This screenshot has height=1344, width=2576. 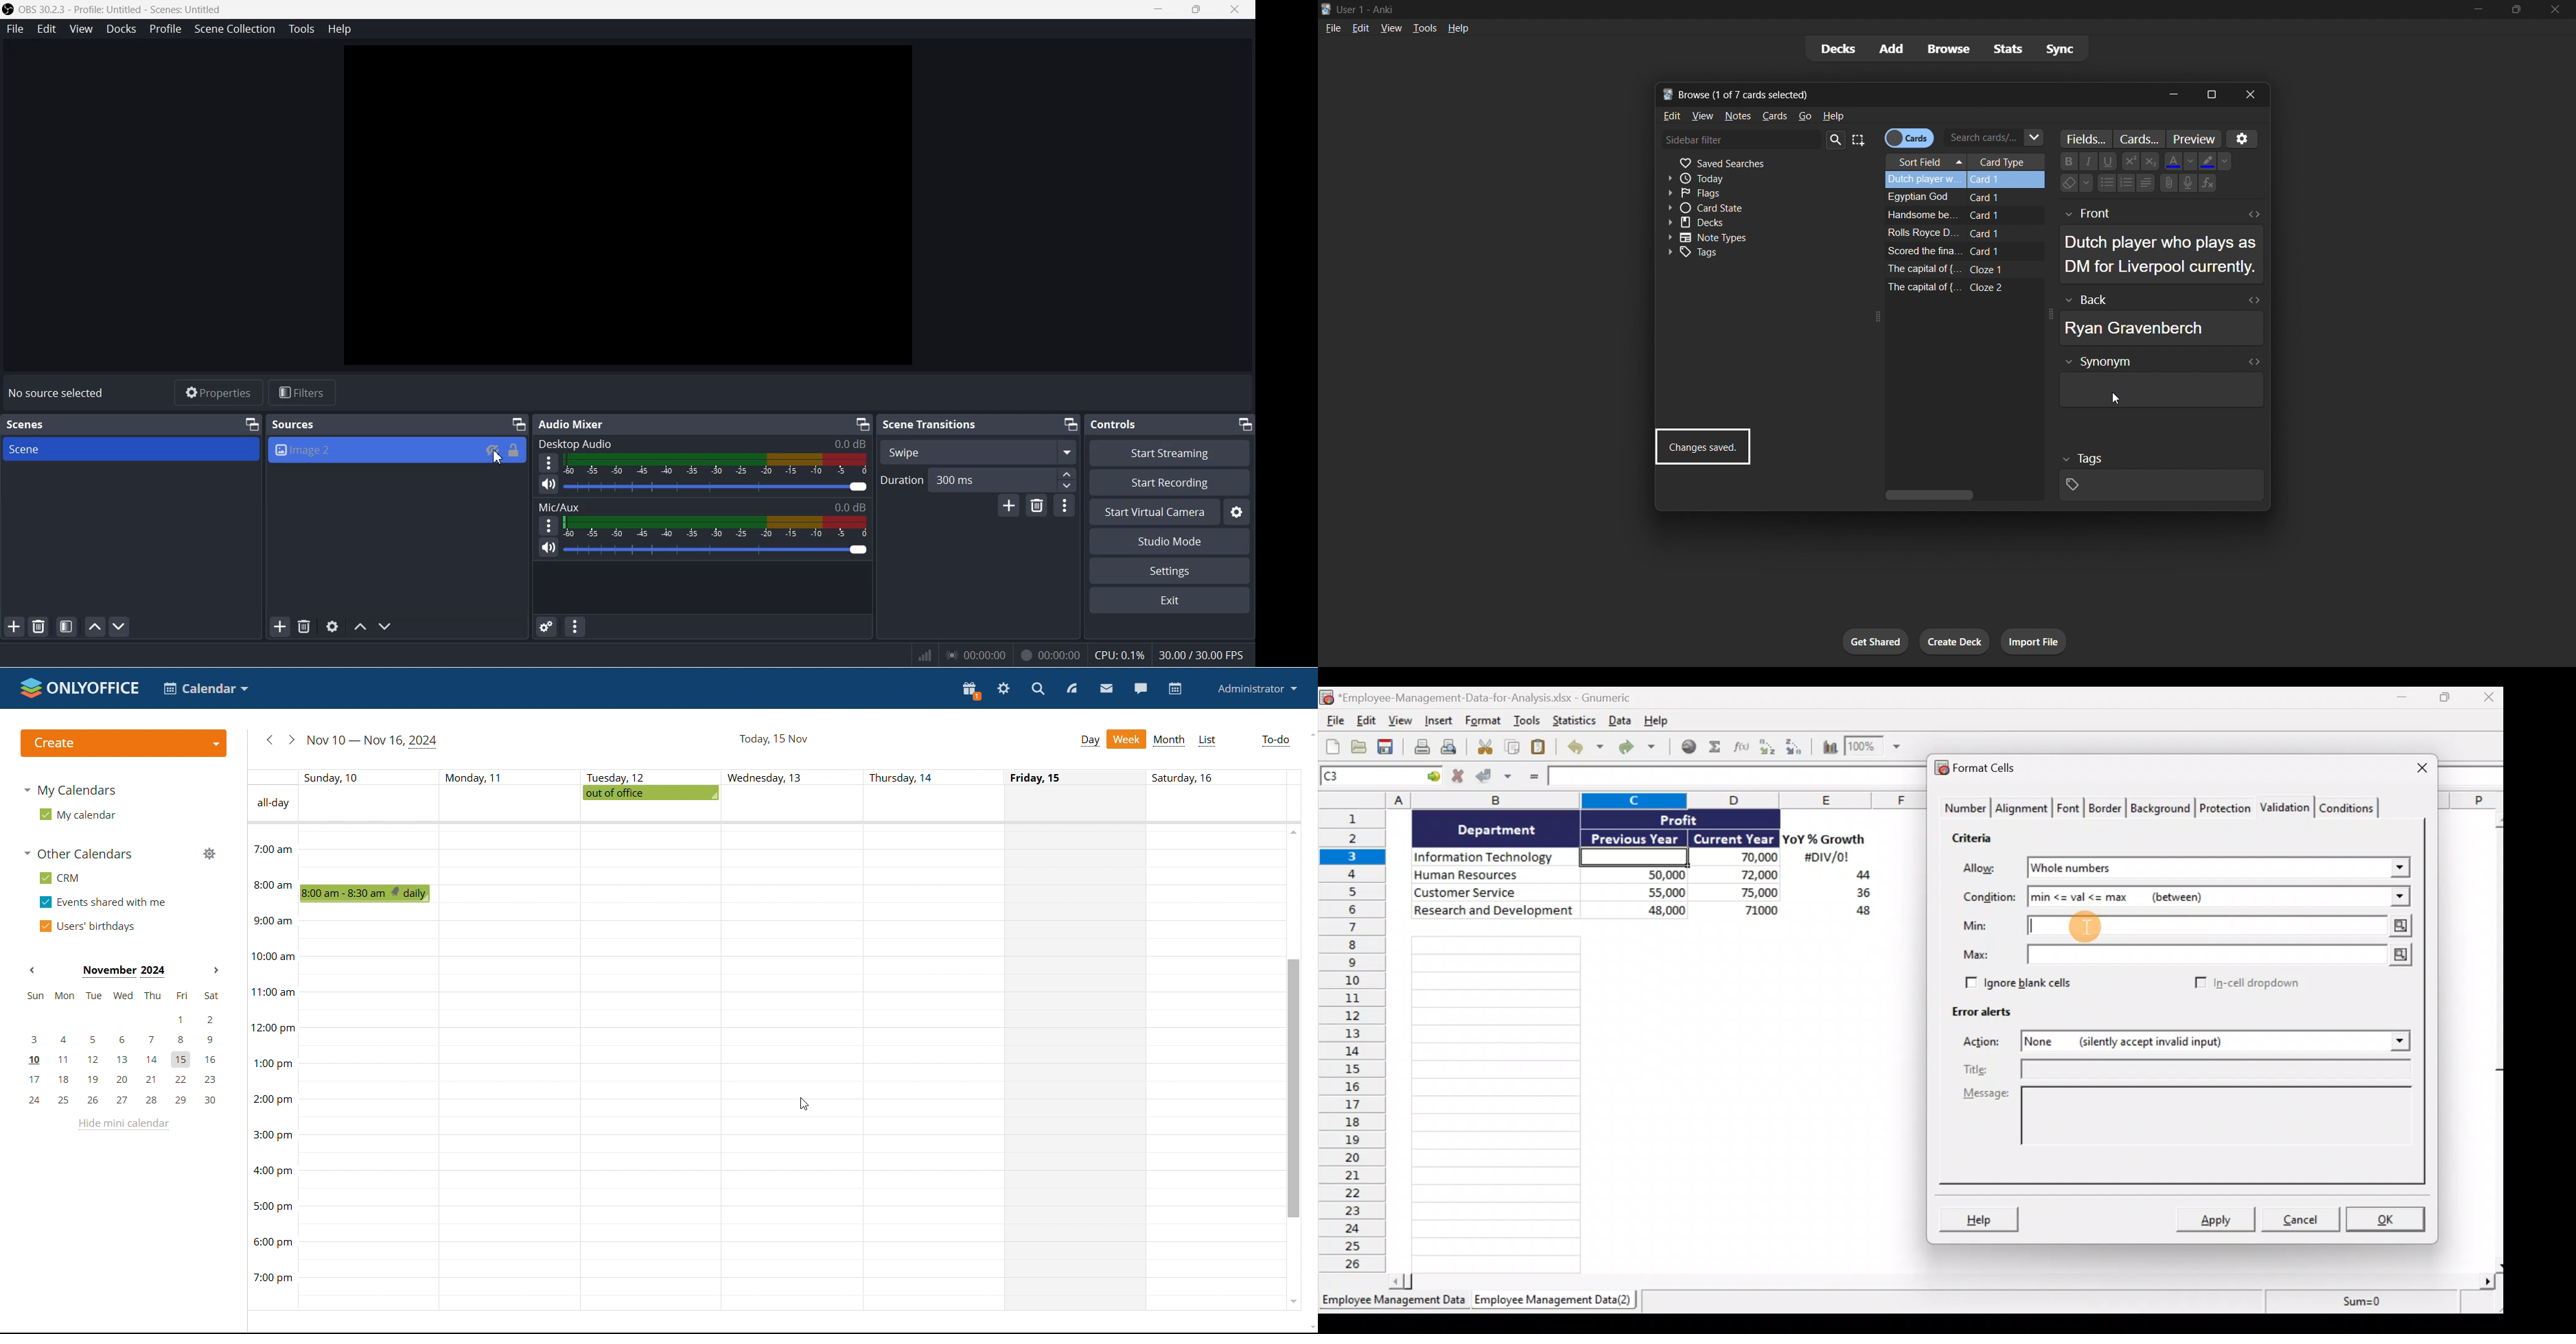 I want to click on sync, so click(x=2064, y=48).